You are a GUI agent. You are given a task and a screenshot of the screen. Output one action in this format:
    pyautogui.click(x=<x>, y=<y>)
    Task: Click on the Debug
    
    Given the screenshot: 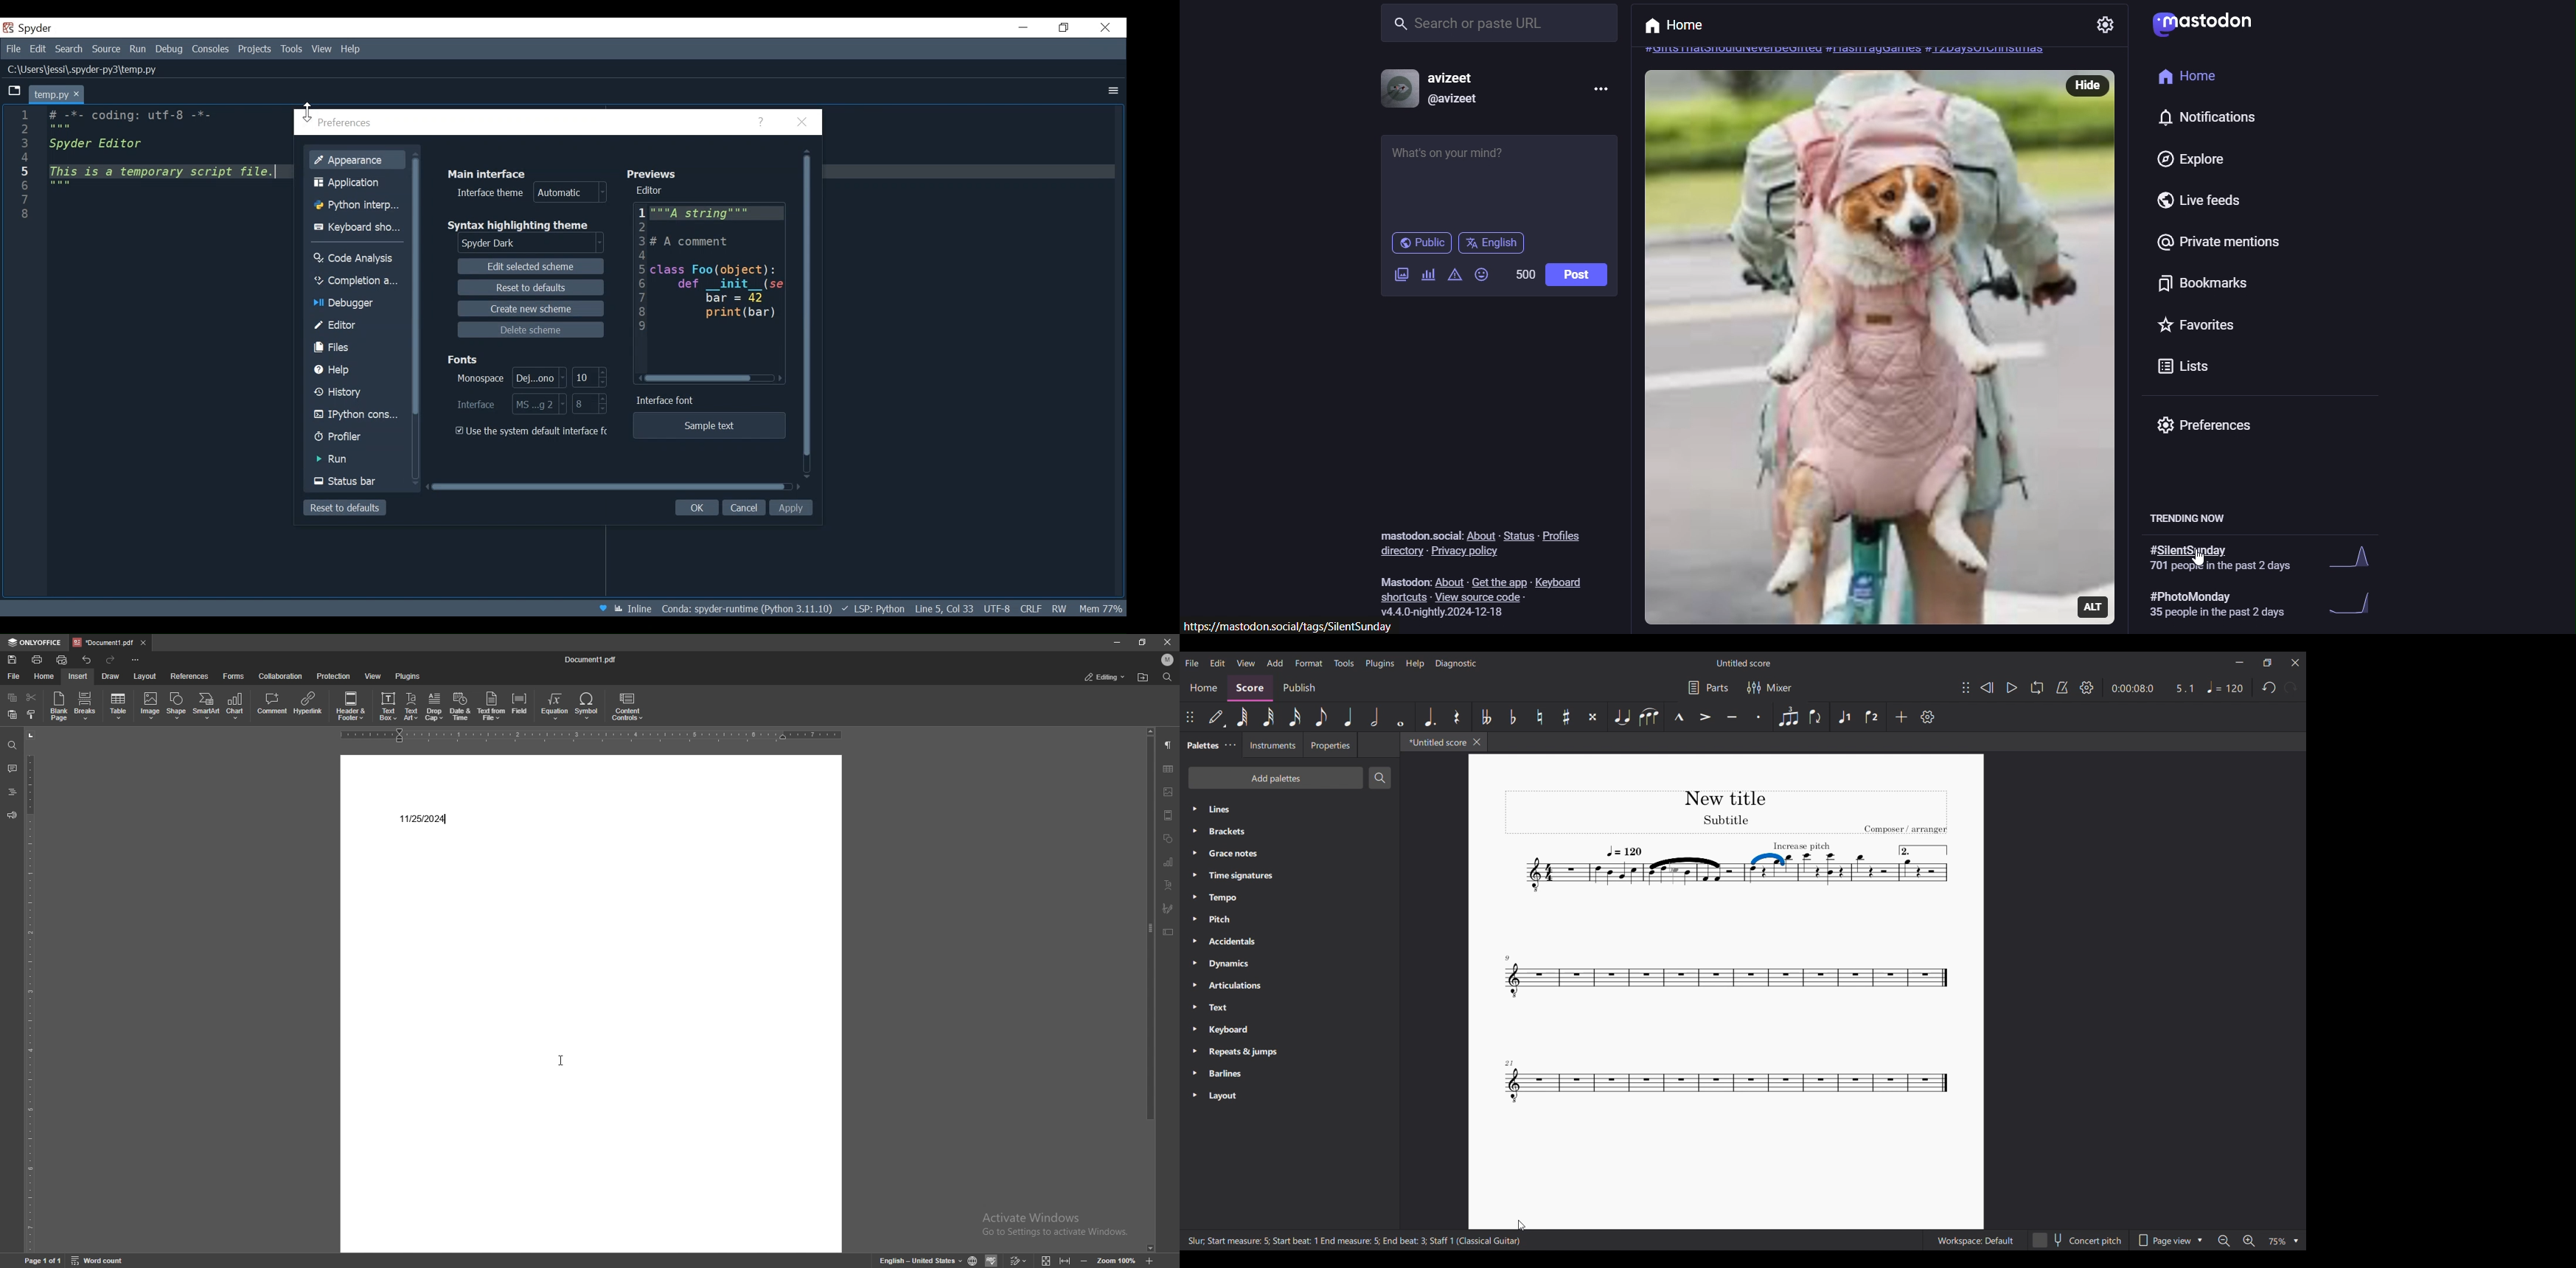 What is the action you would take?
    pyautogui.click(x=170, y=49)
    